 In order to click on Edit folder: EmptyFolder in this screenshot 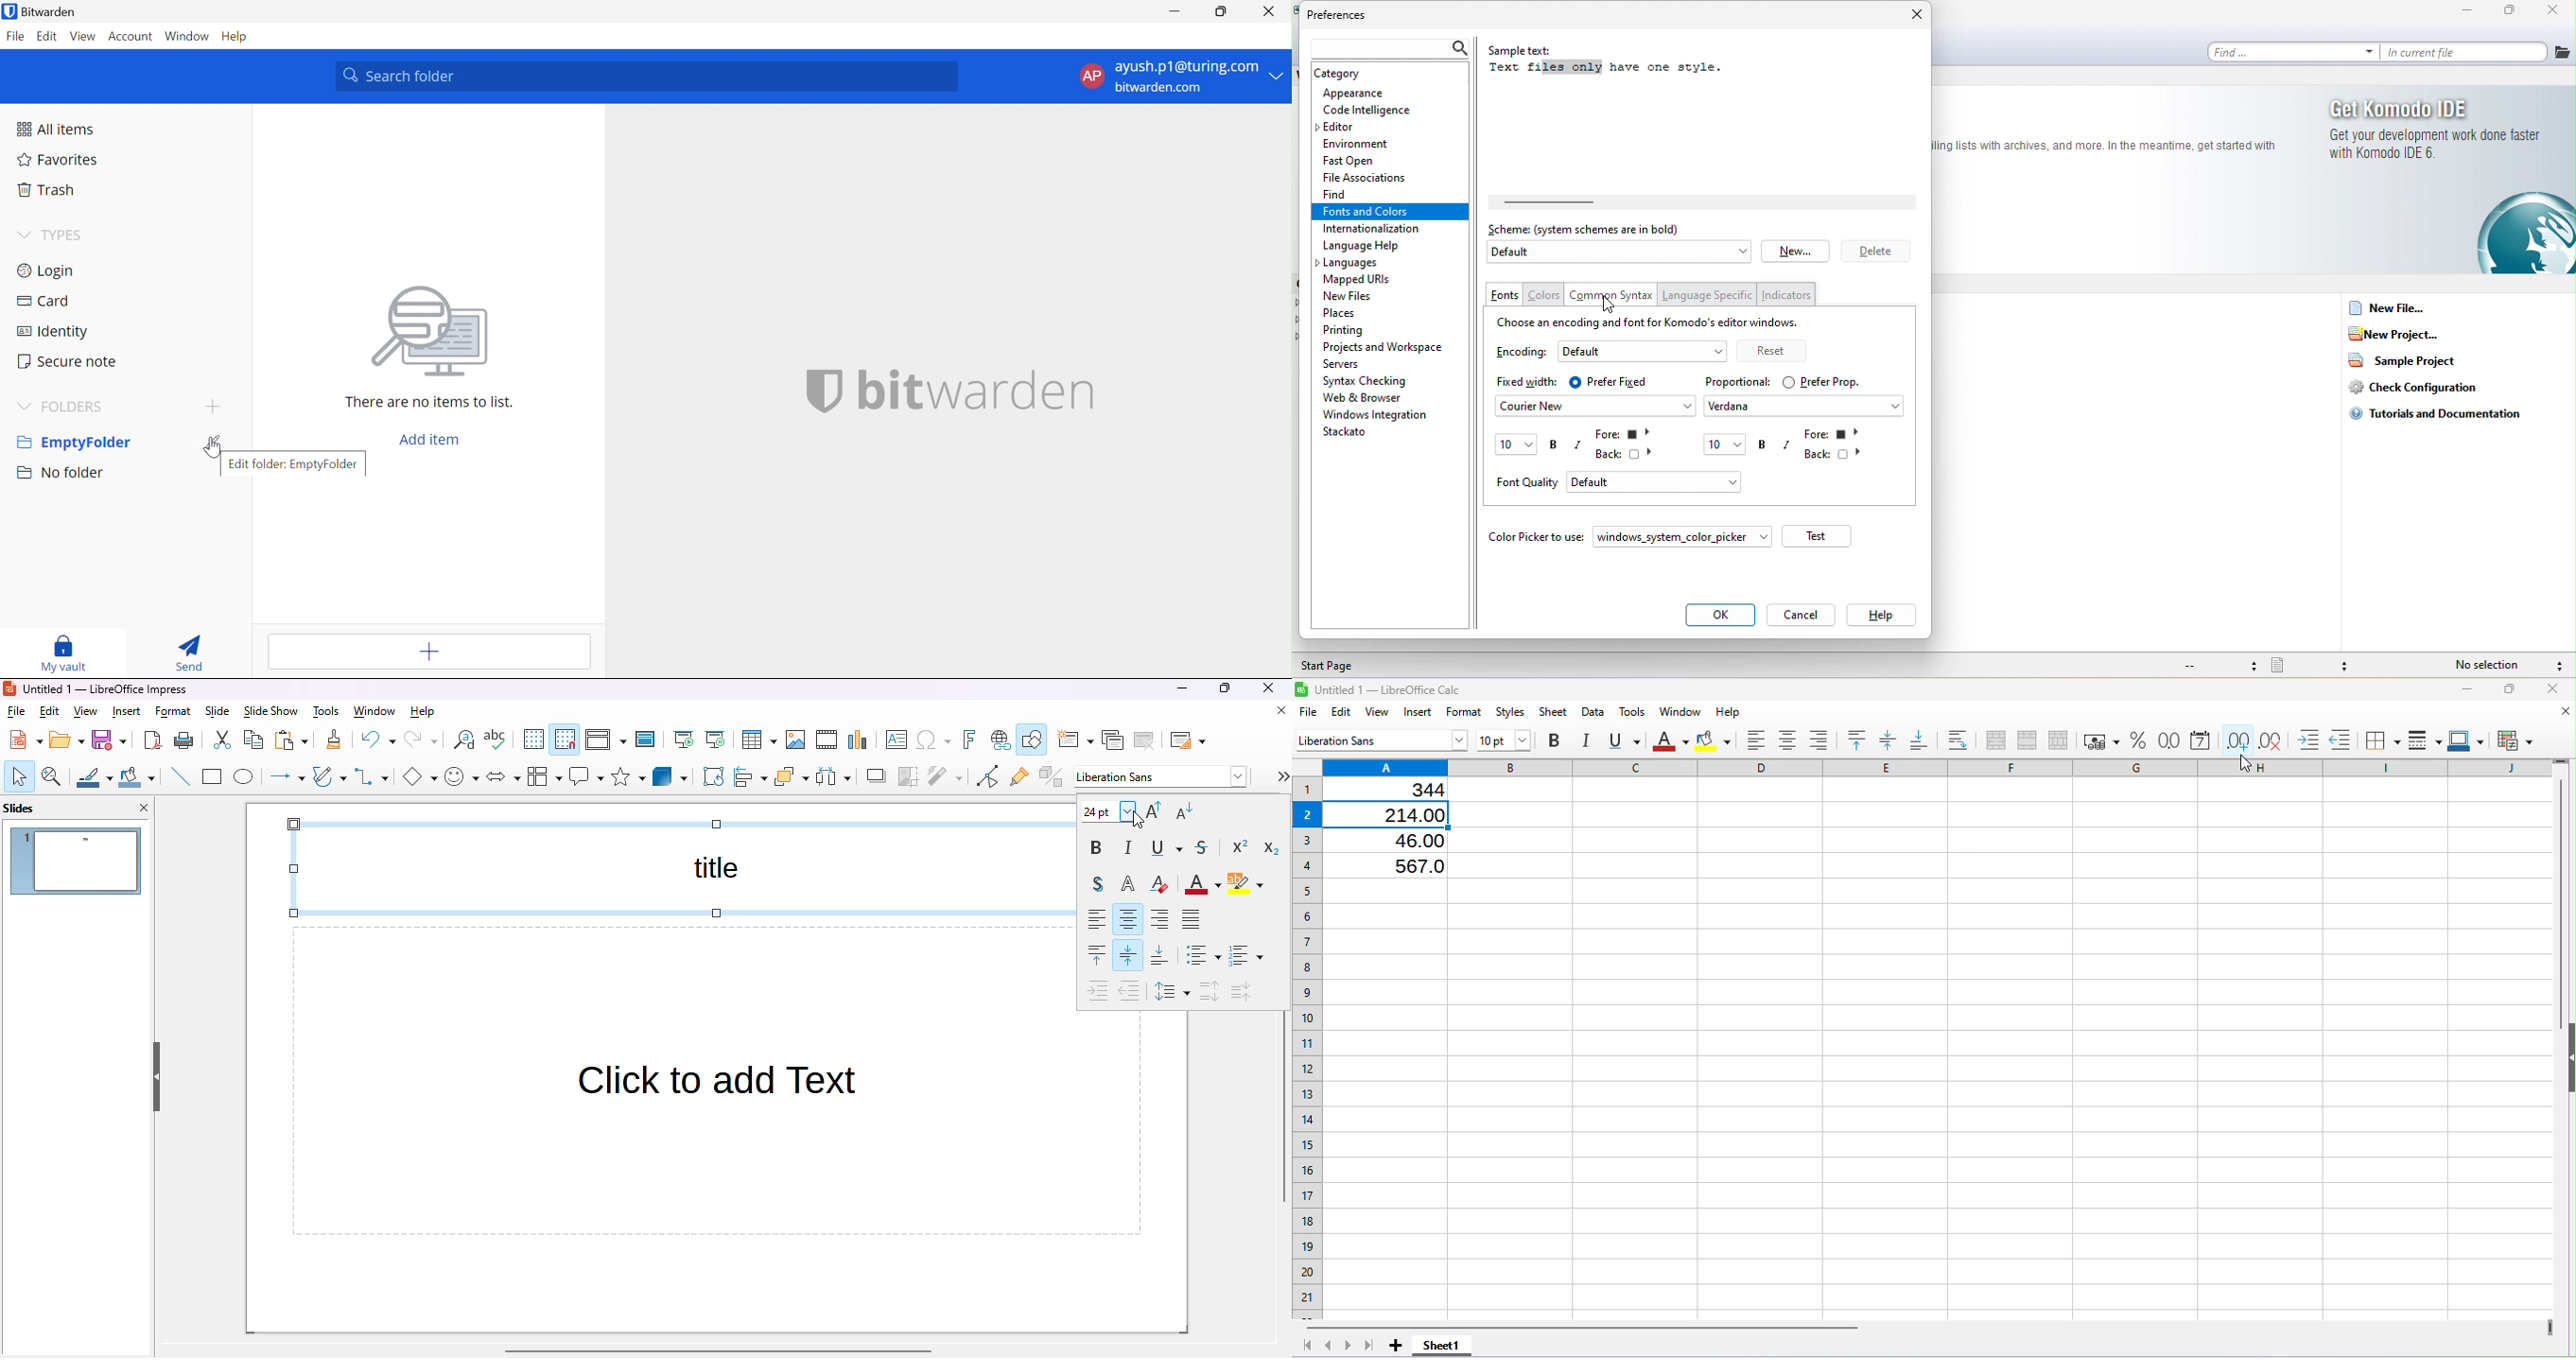, I will do `click(293, 463)`.